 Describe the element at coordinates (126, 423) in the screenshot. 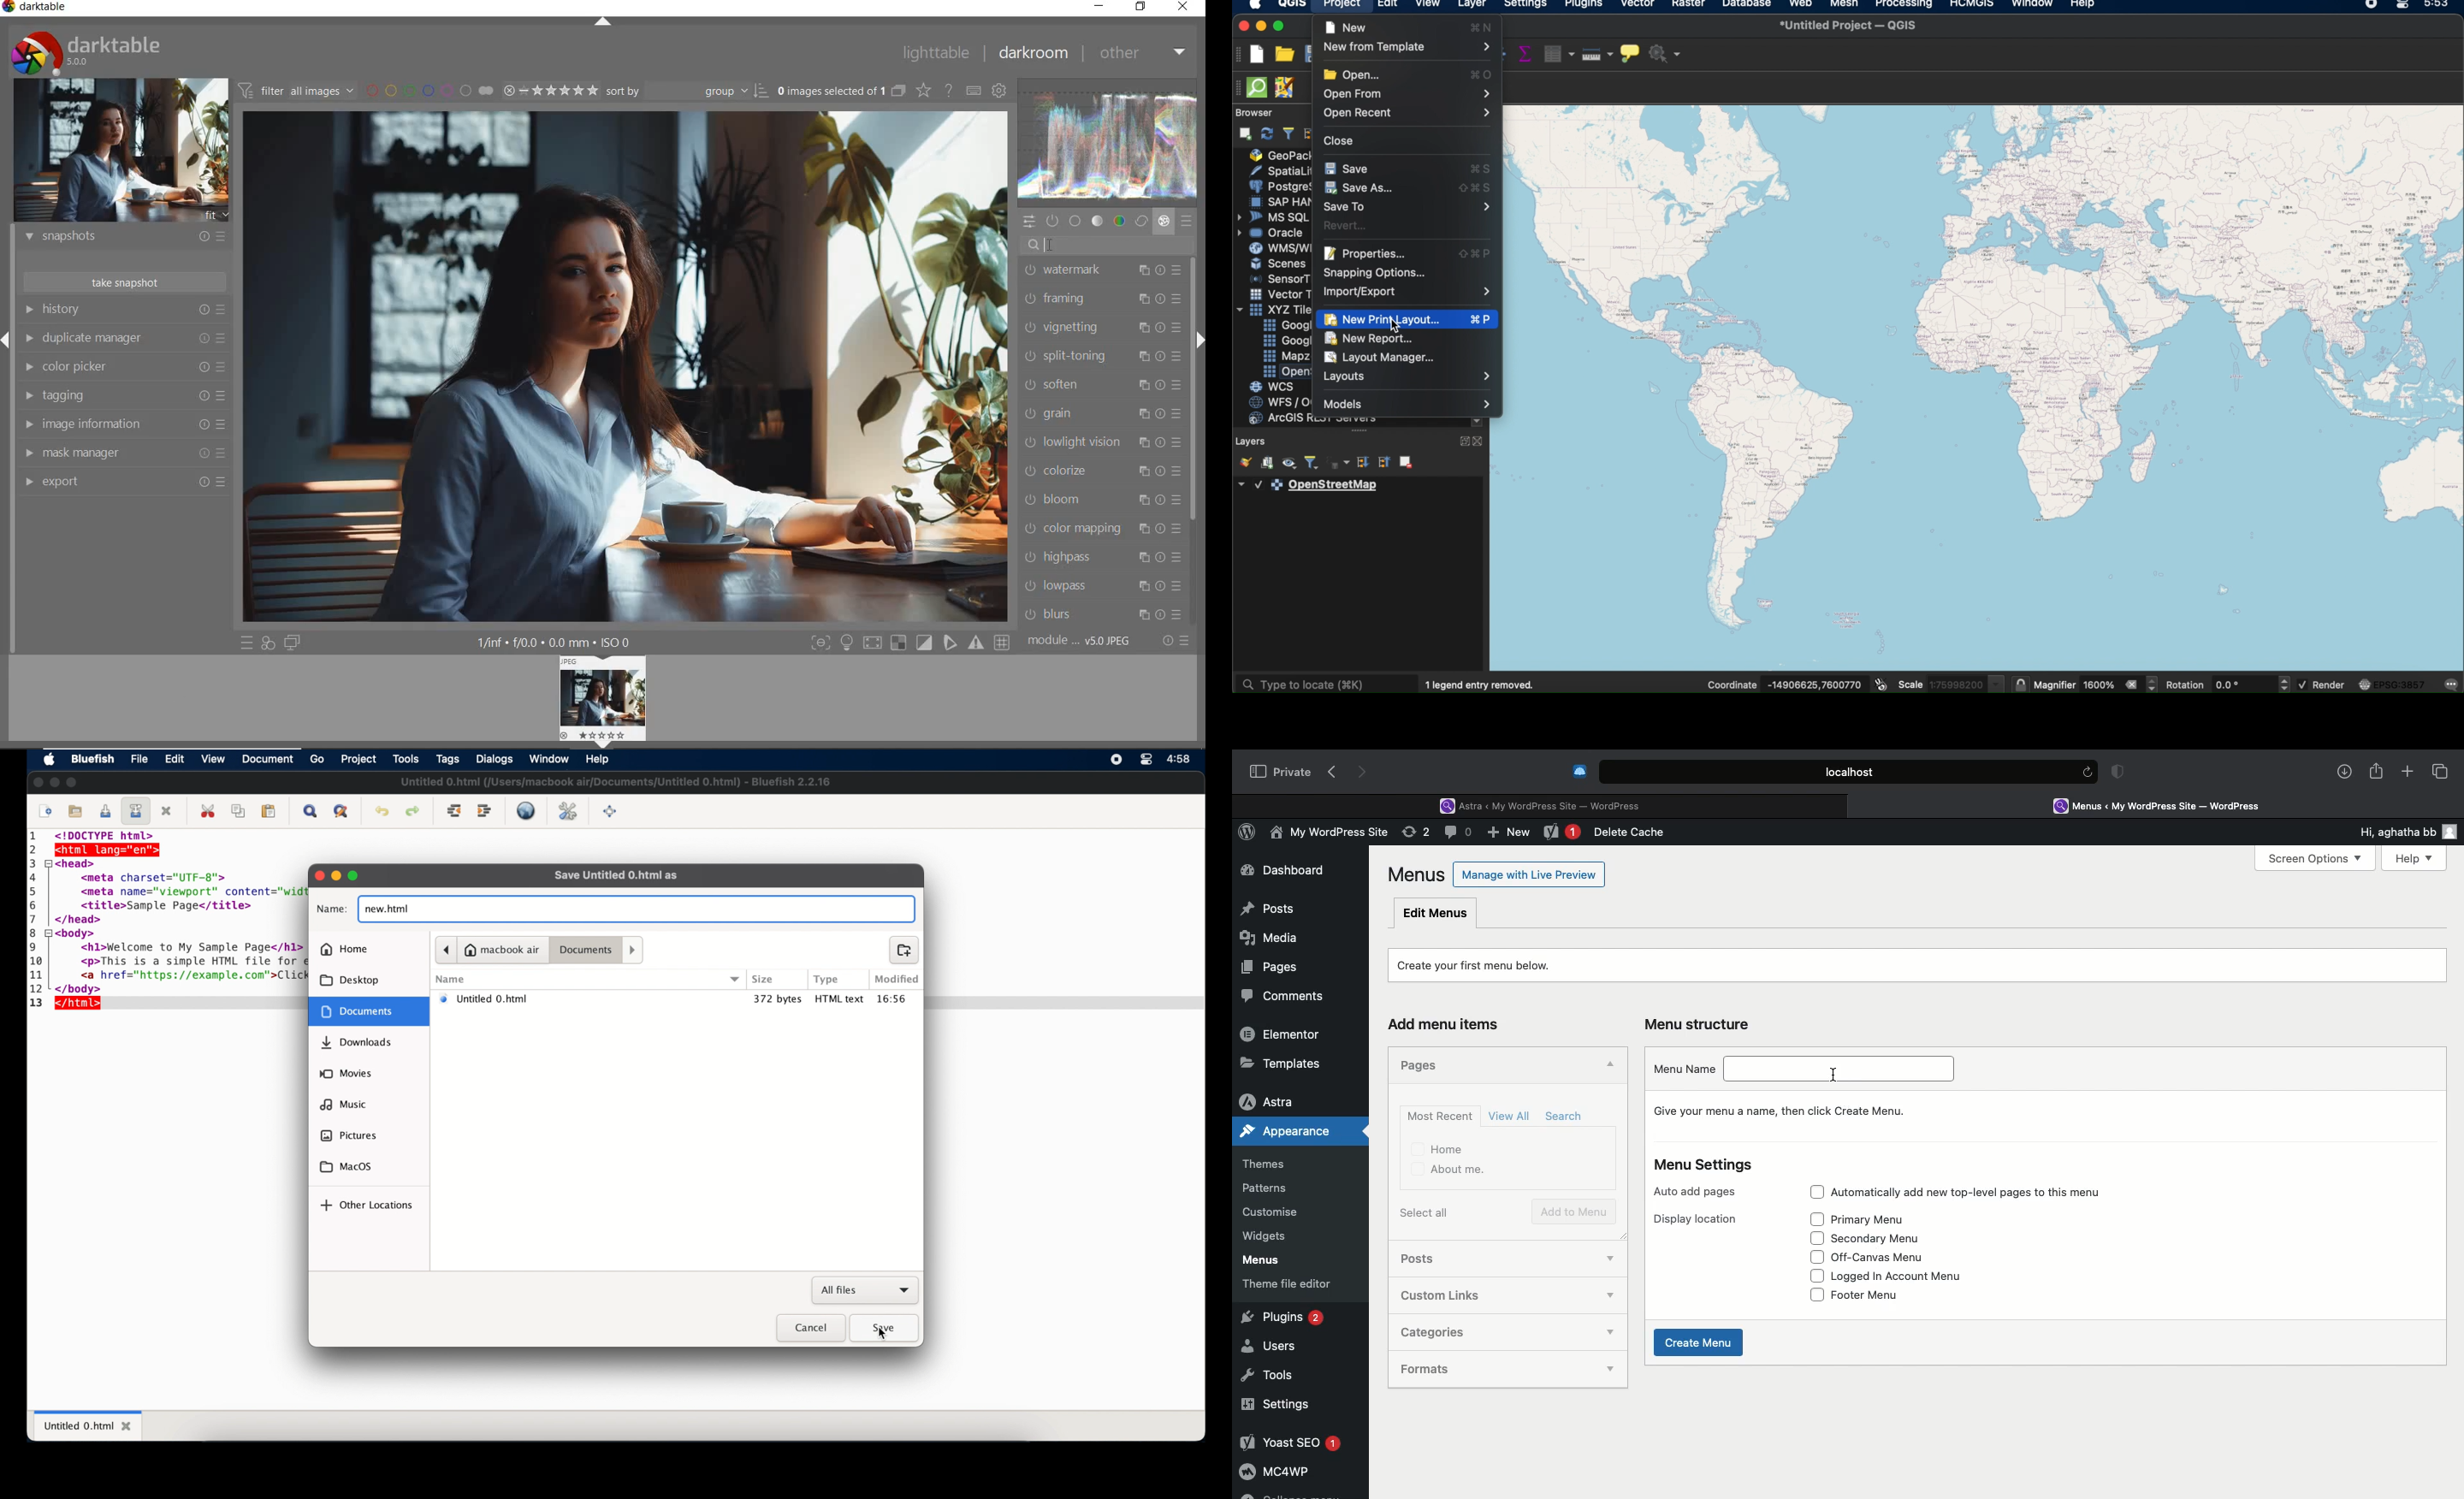

I see `image information` at that location.